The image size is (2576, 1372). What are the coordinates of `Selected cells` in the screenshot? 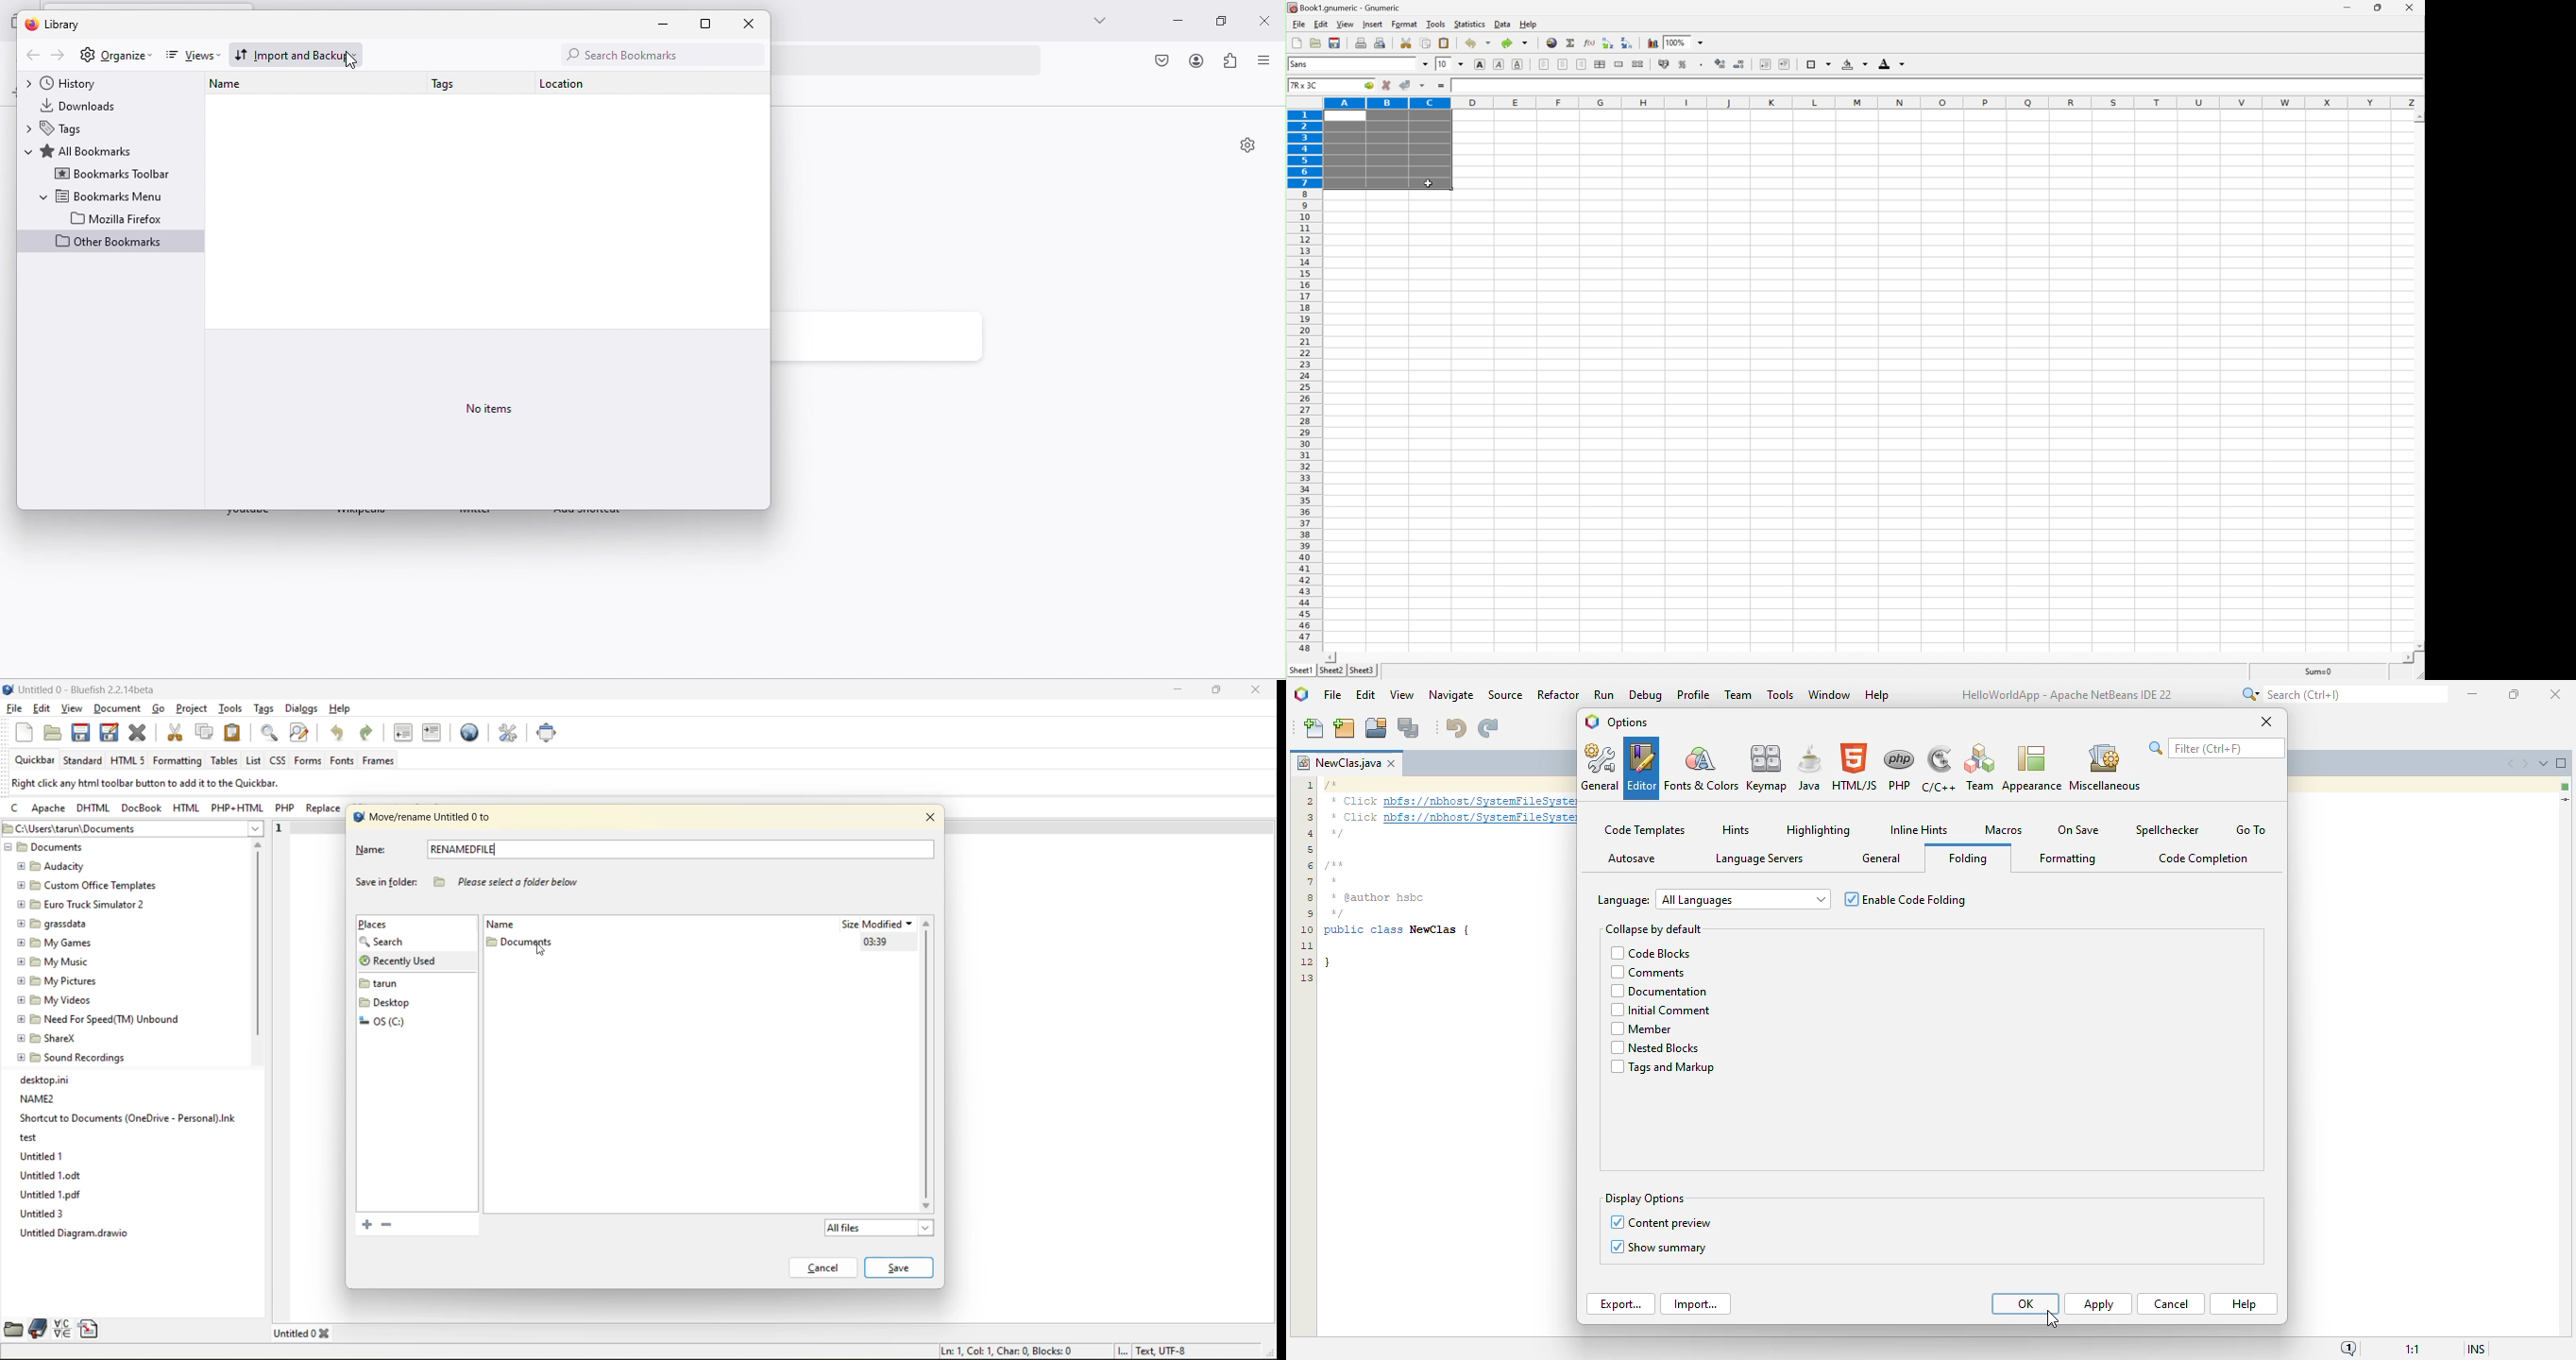 It's located at (1387, 150).